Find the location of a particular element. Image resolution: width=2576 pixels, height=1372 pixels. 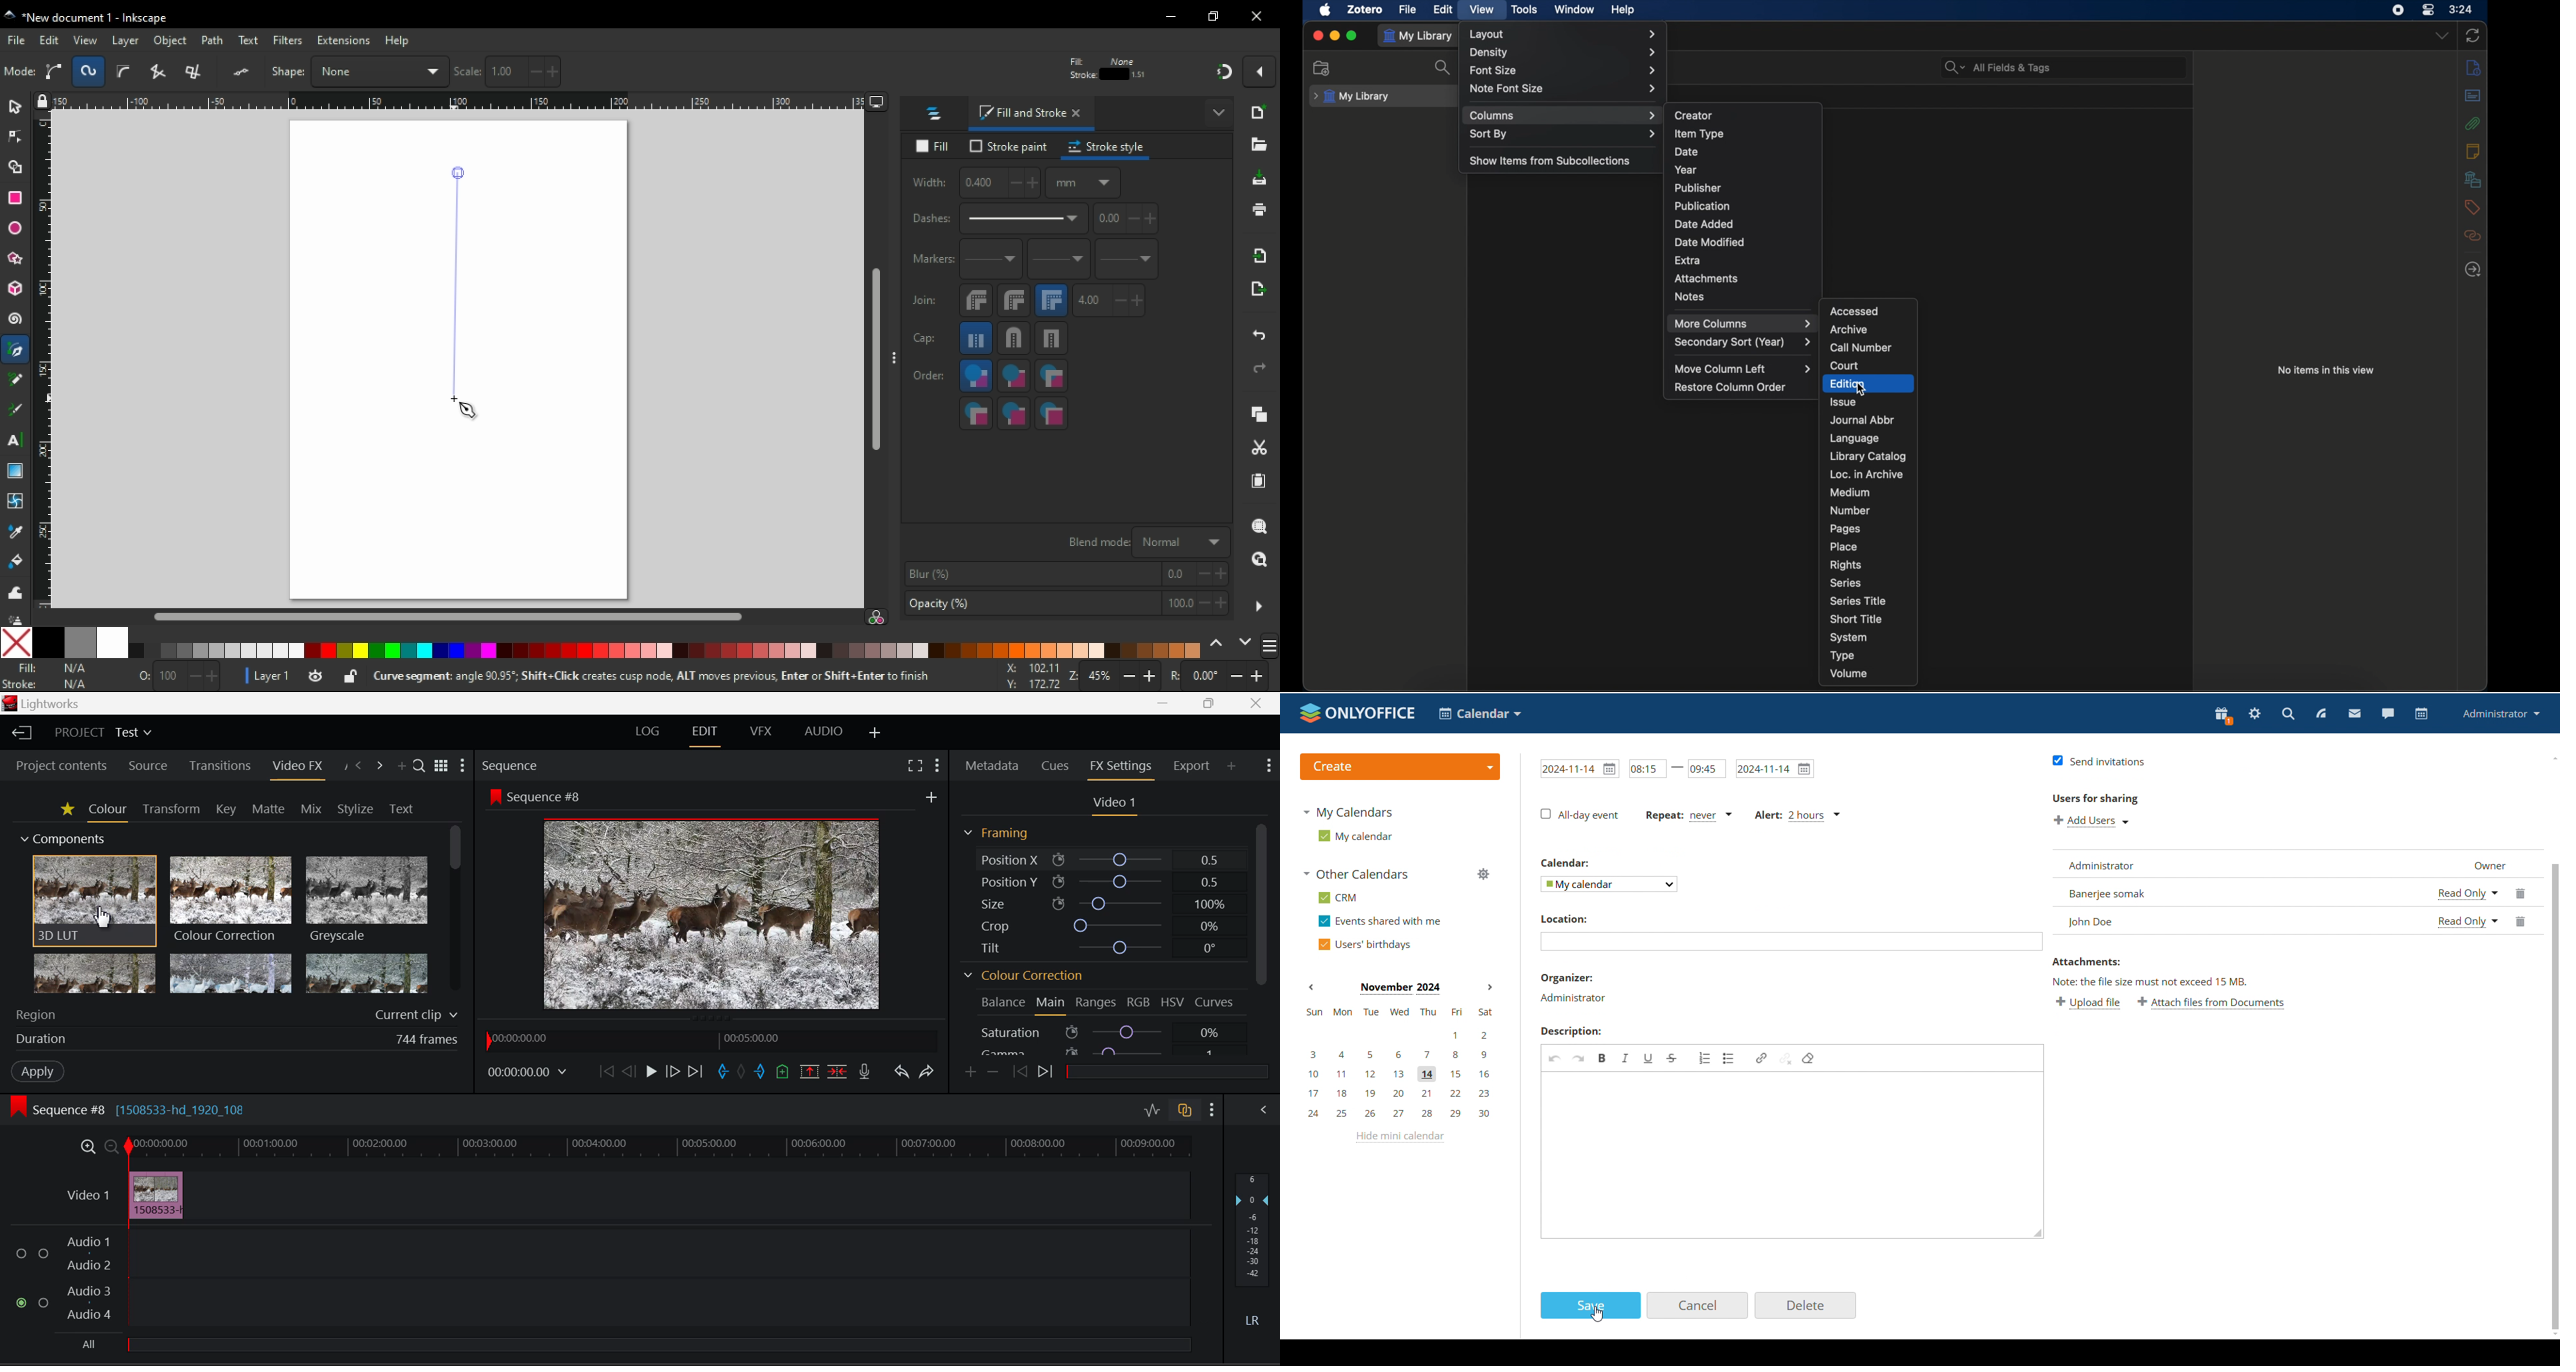

vertical coordinates is located at coordinates (643, 71).